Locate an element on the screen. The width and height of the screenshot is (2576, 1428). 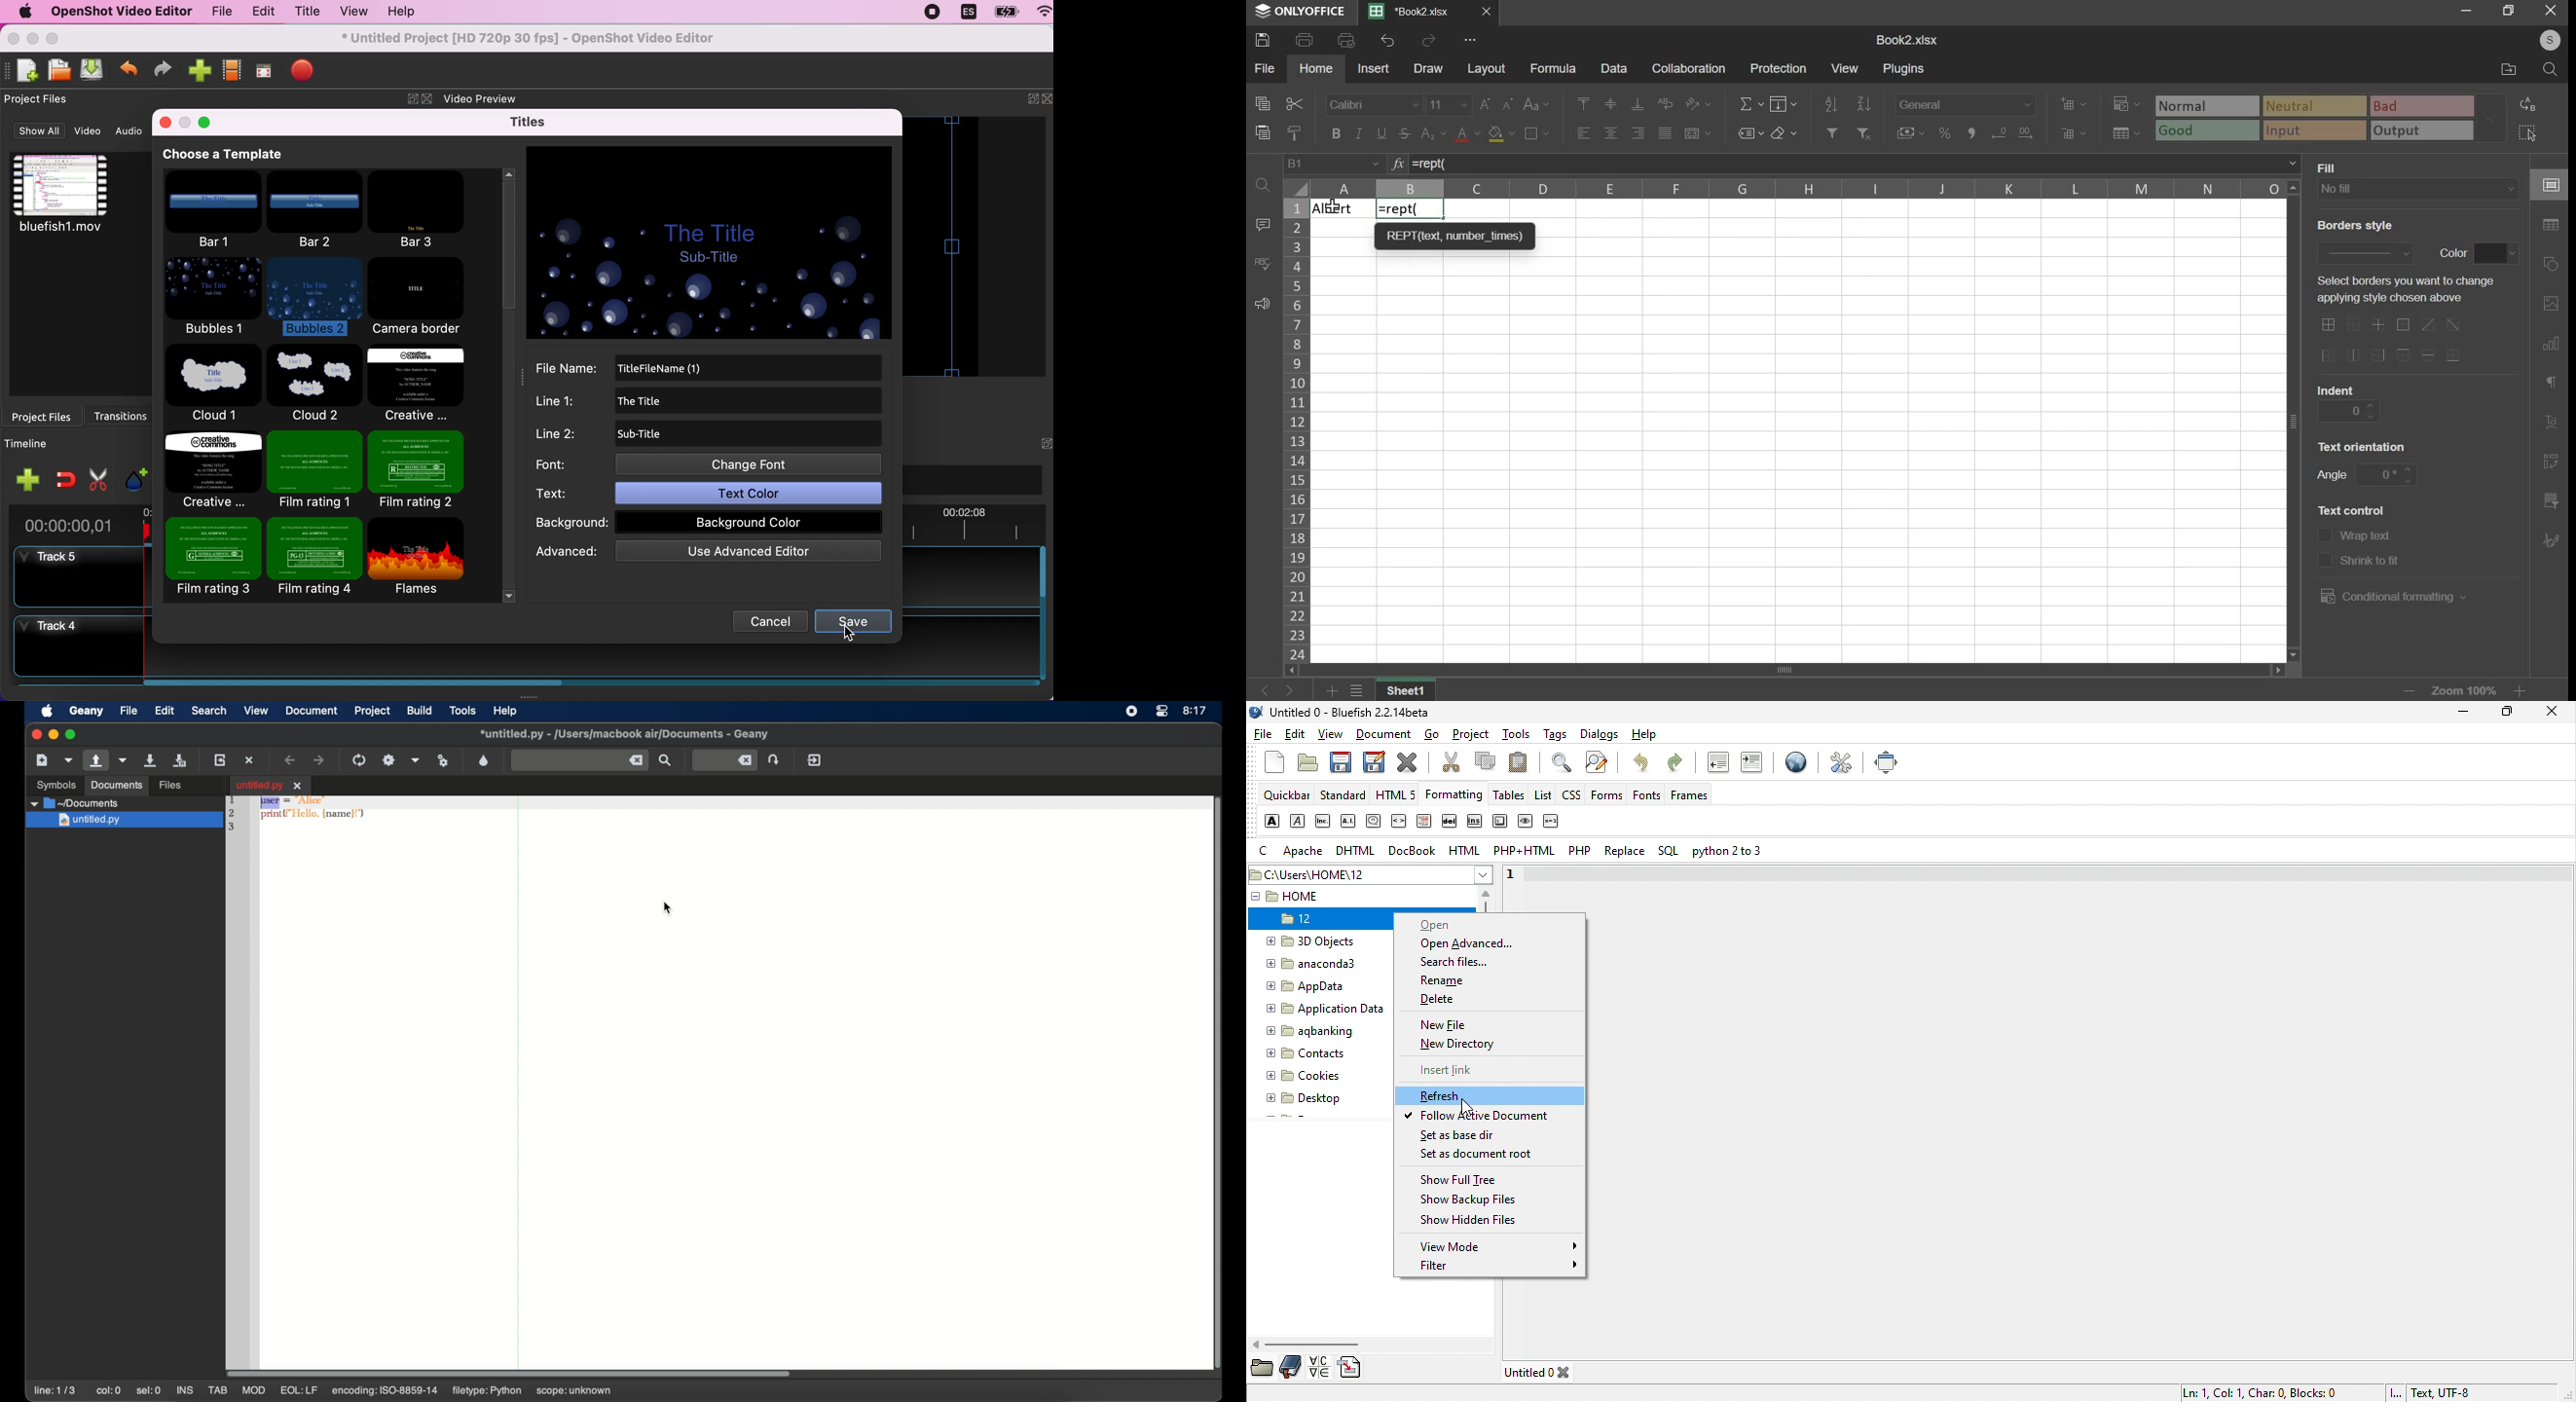
conditional formatting is located at coordinates (2126, 102).